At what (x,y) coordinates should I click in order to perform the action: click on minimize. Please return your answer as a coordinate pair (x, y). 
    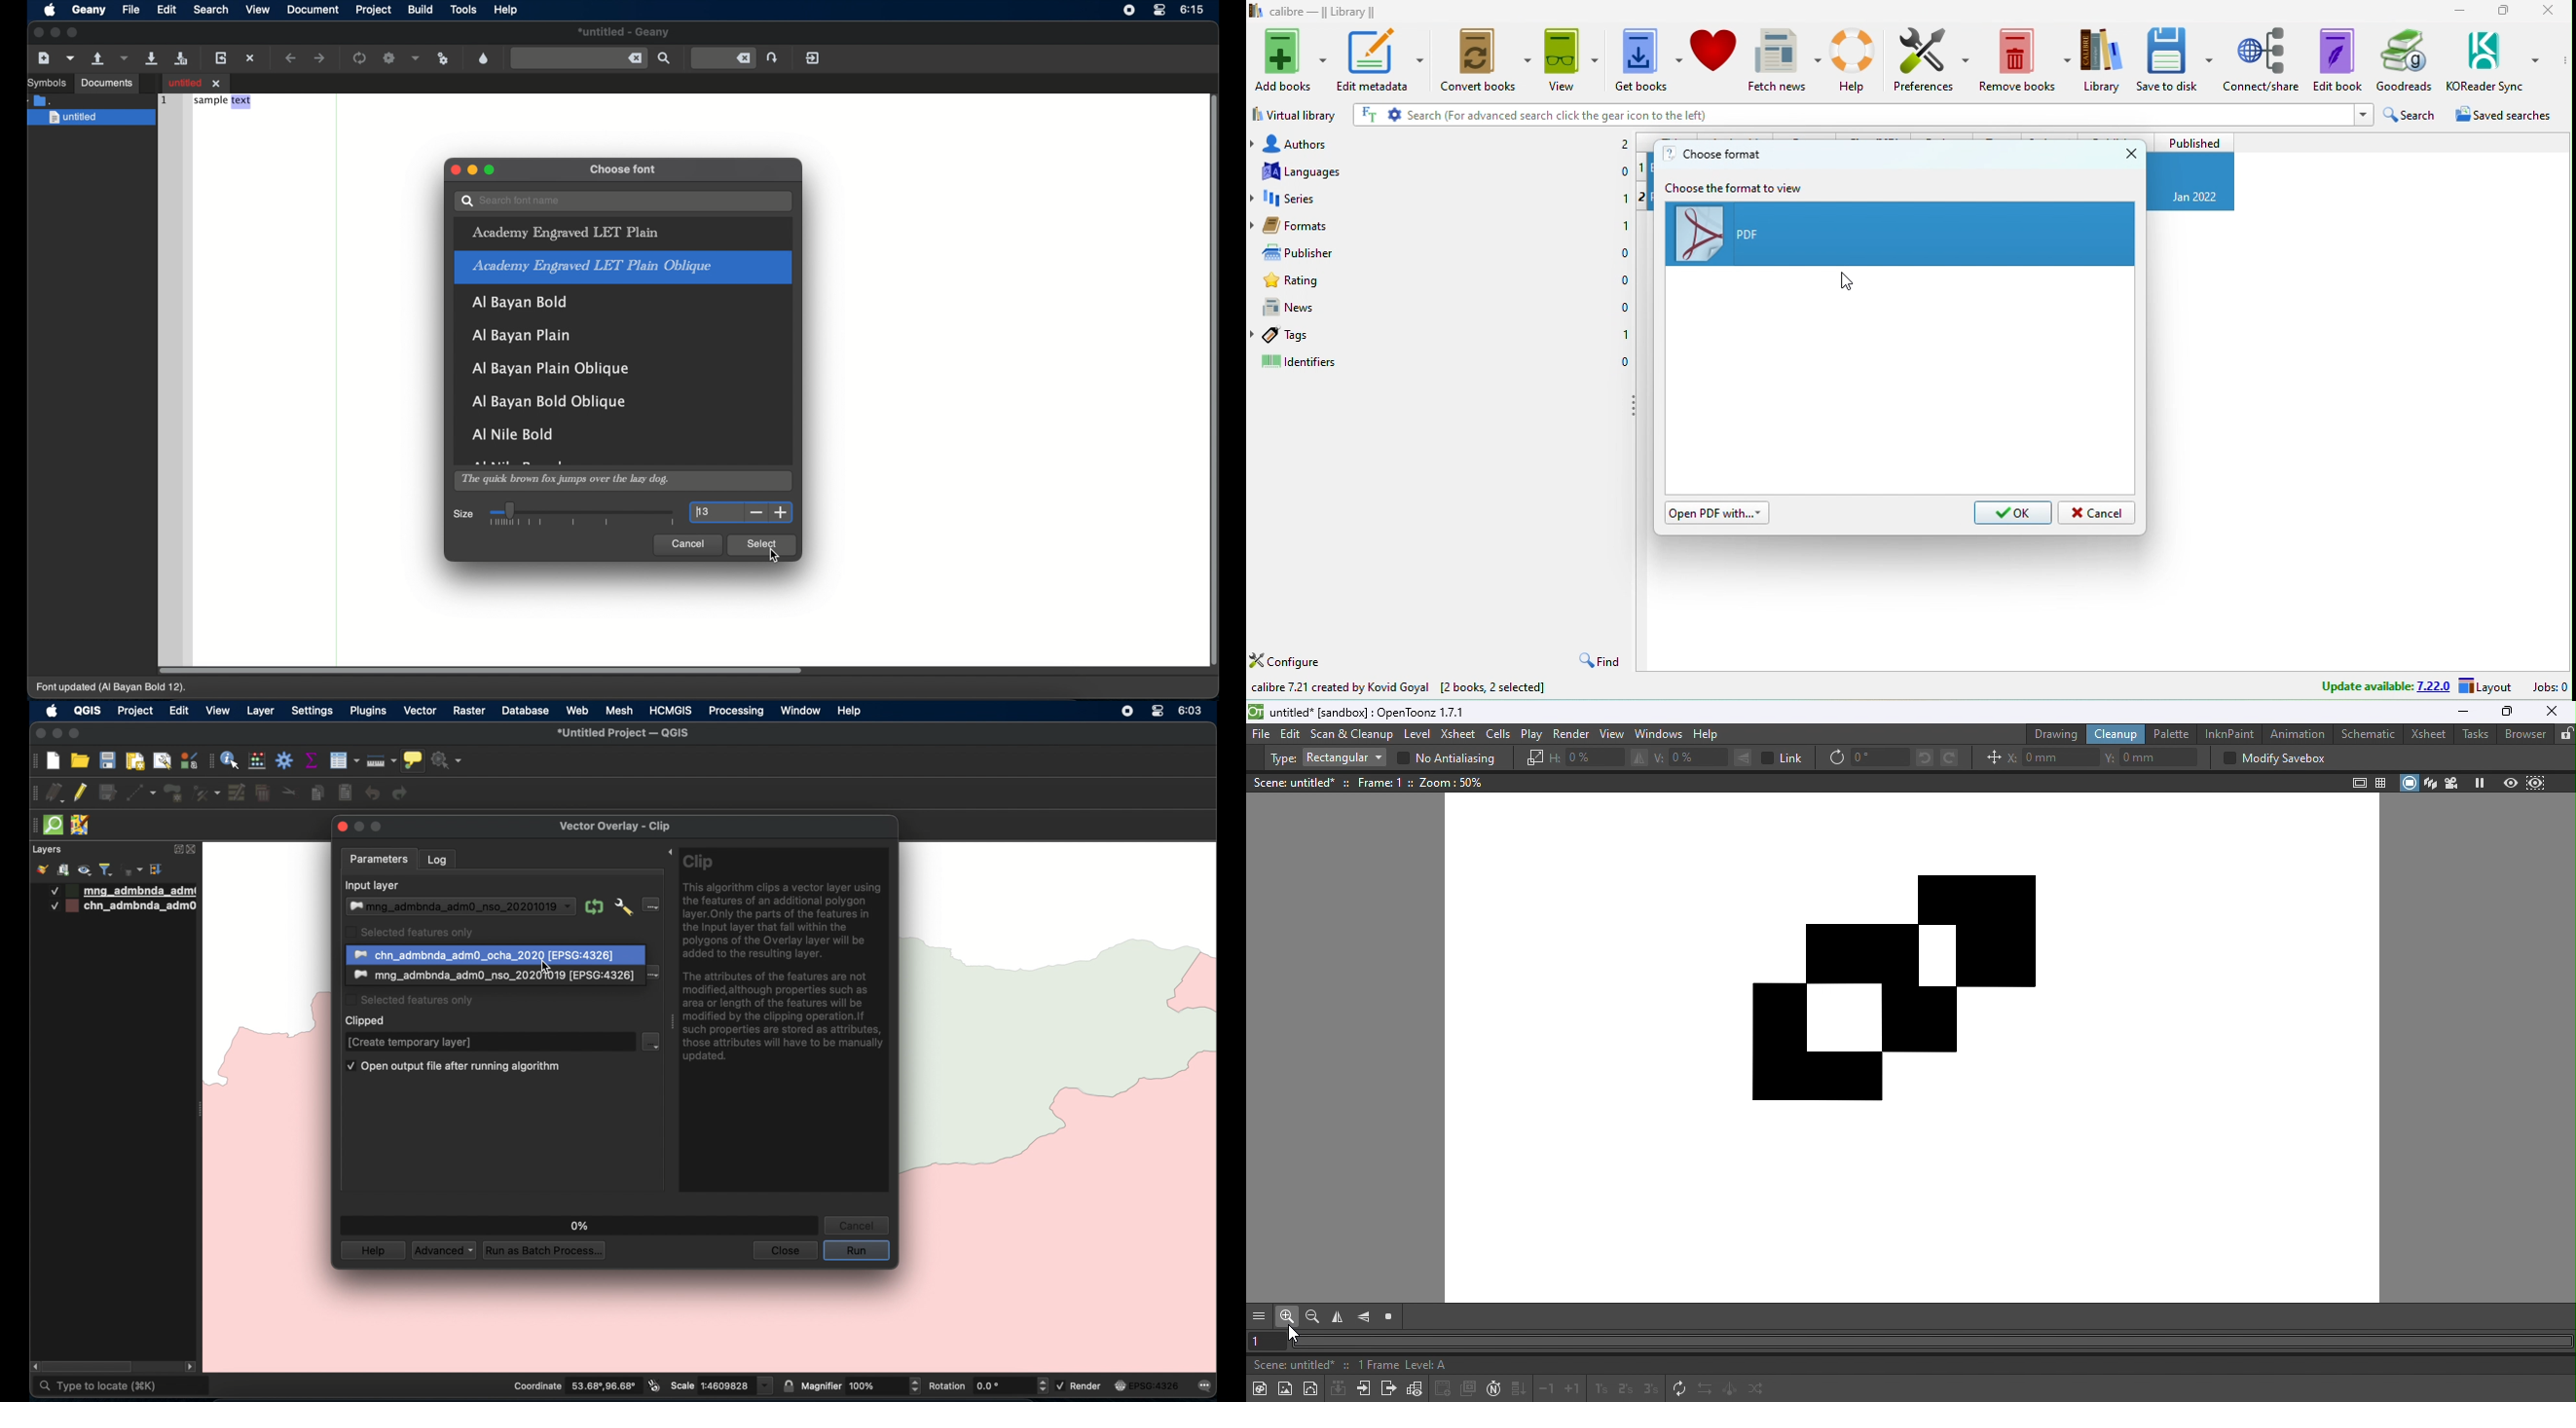
    Looking at the image, I should click on (2458, 11).